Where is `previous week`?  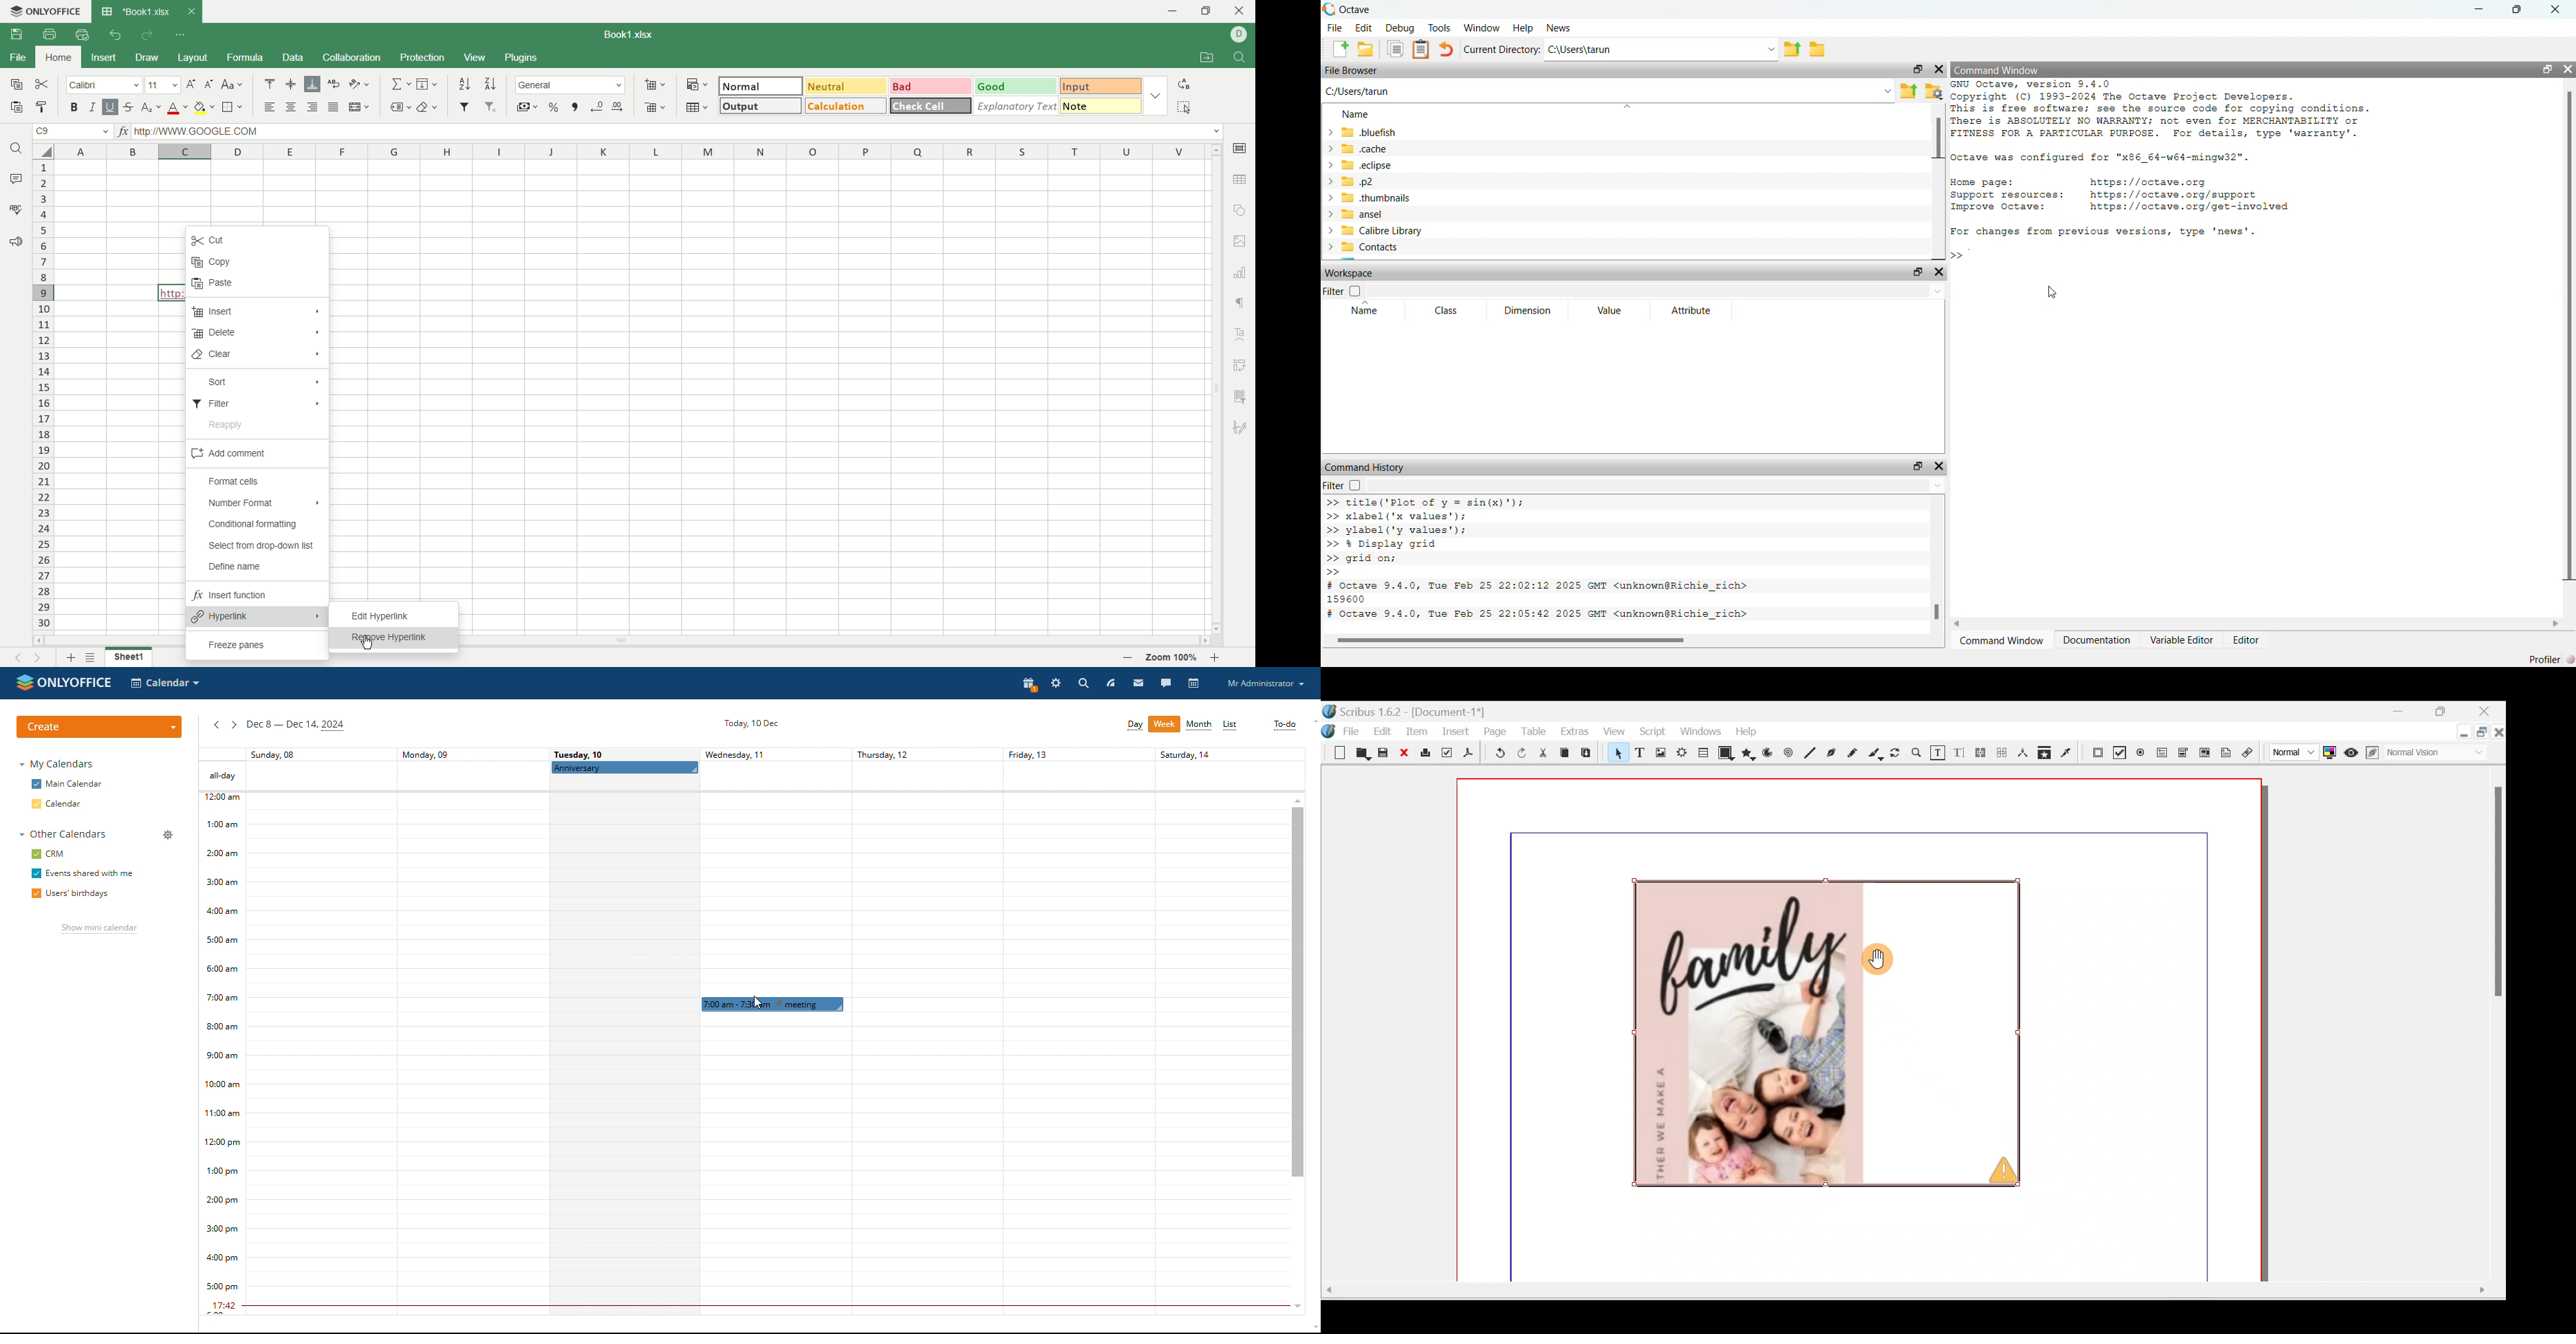 previous week is located at coordinates (216, 726).